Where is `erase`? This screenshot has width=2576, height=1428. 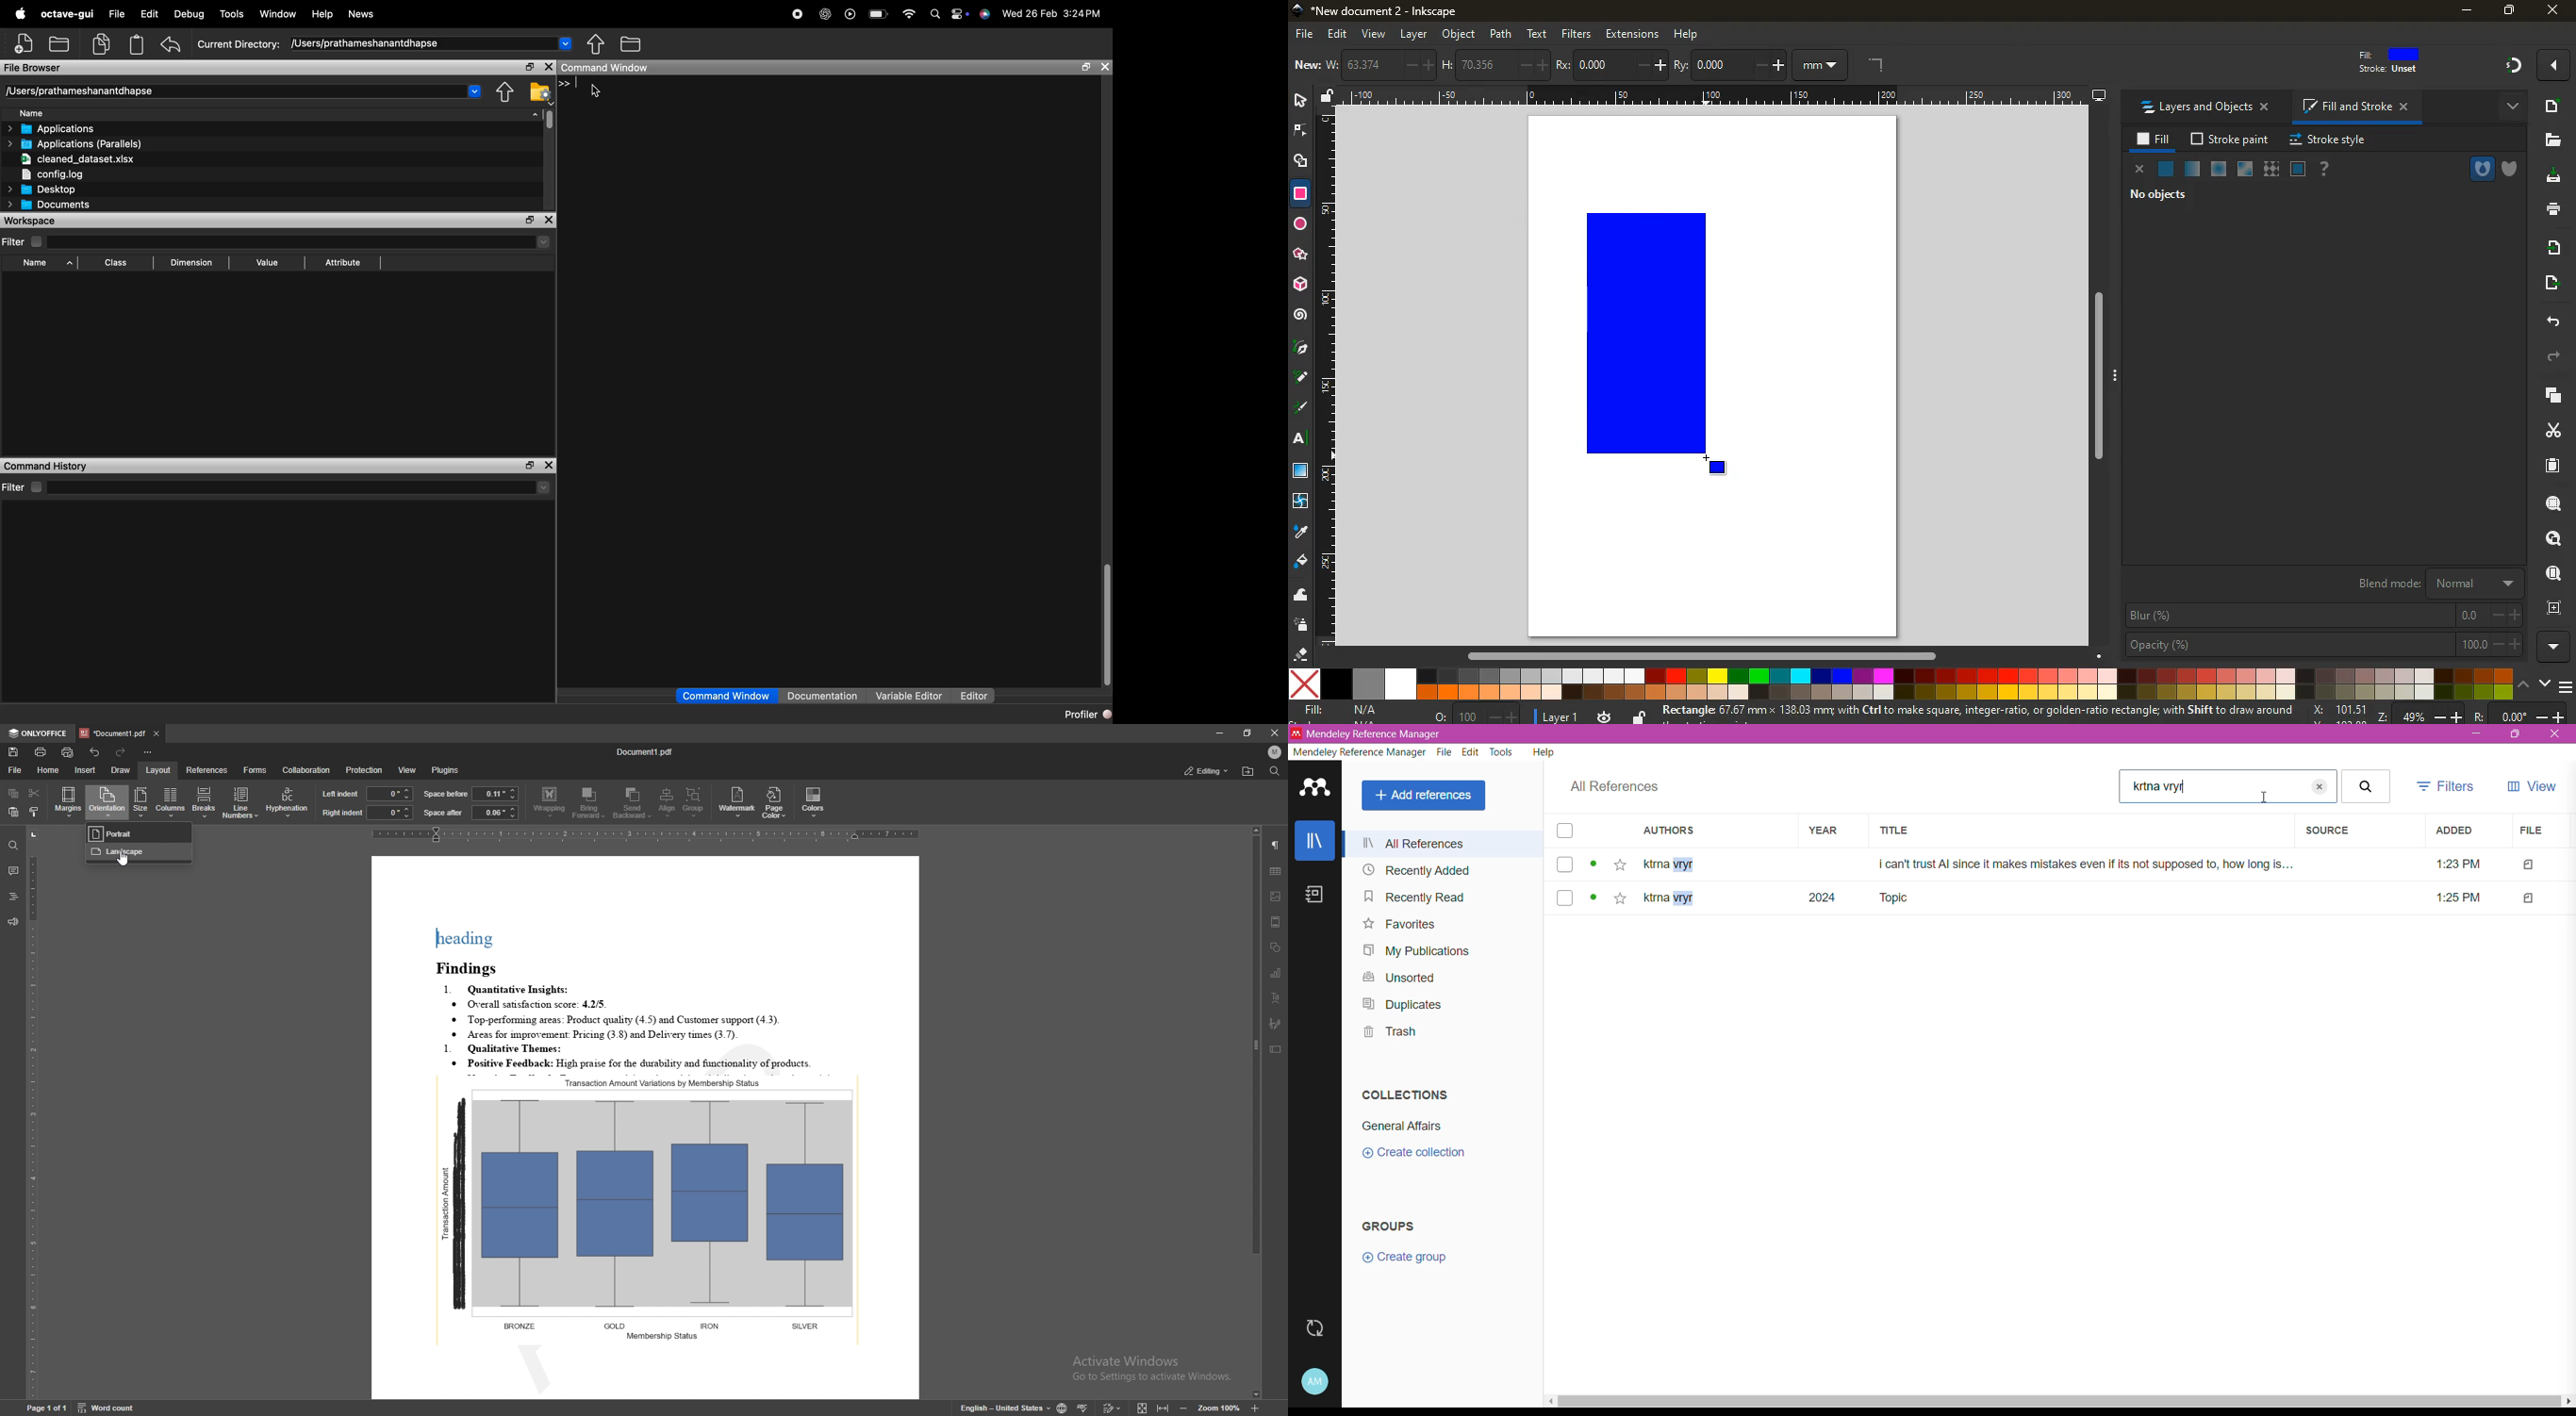 erase is located at coordinates (1300, 653).